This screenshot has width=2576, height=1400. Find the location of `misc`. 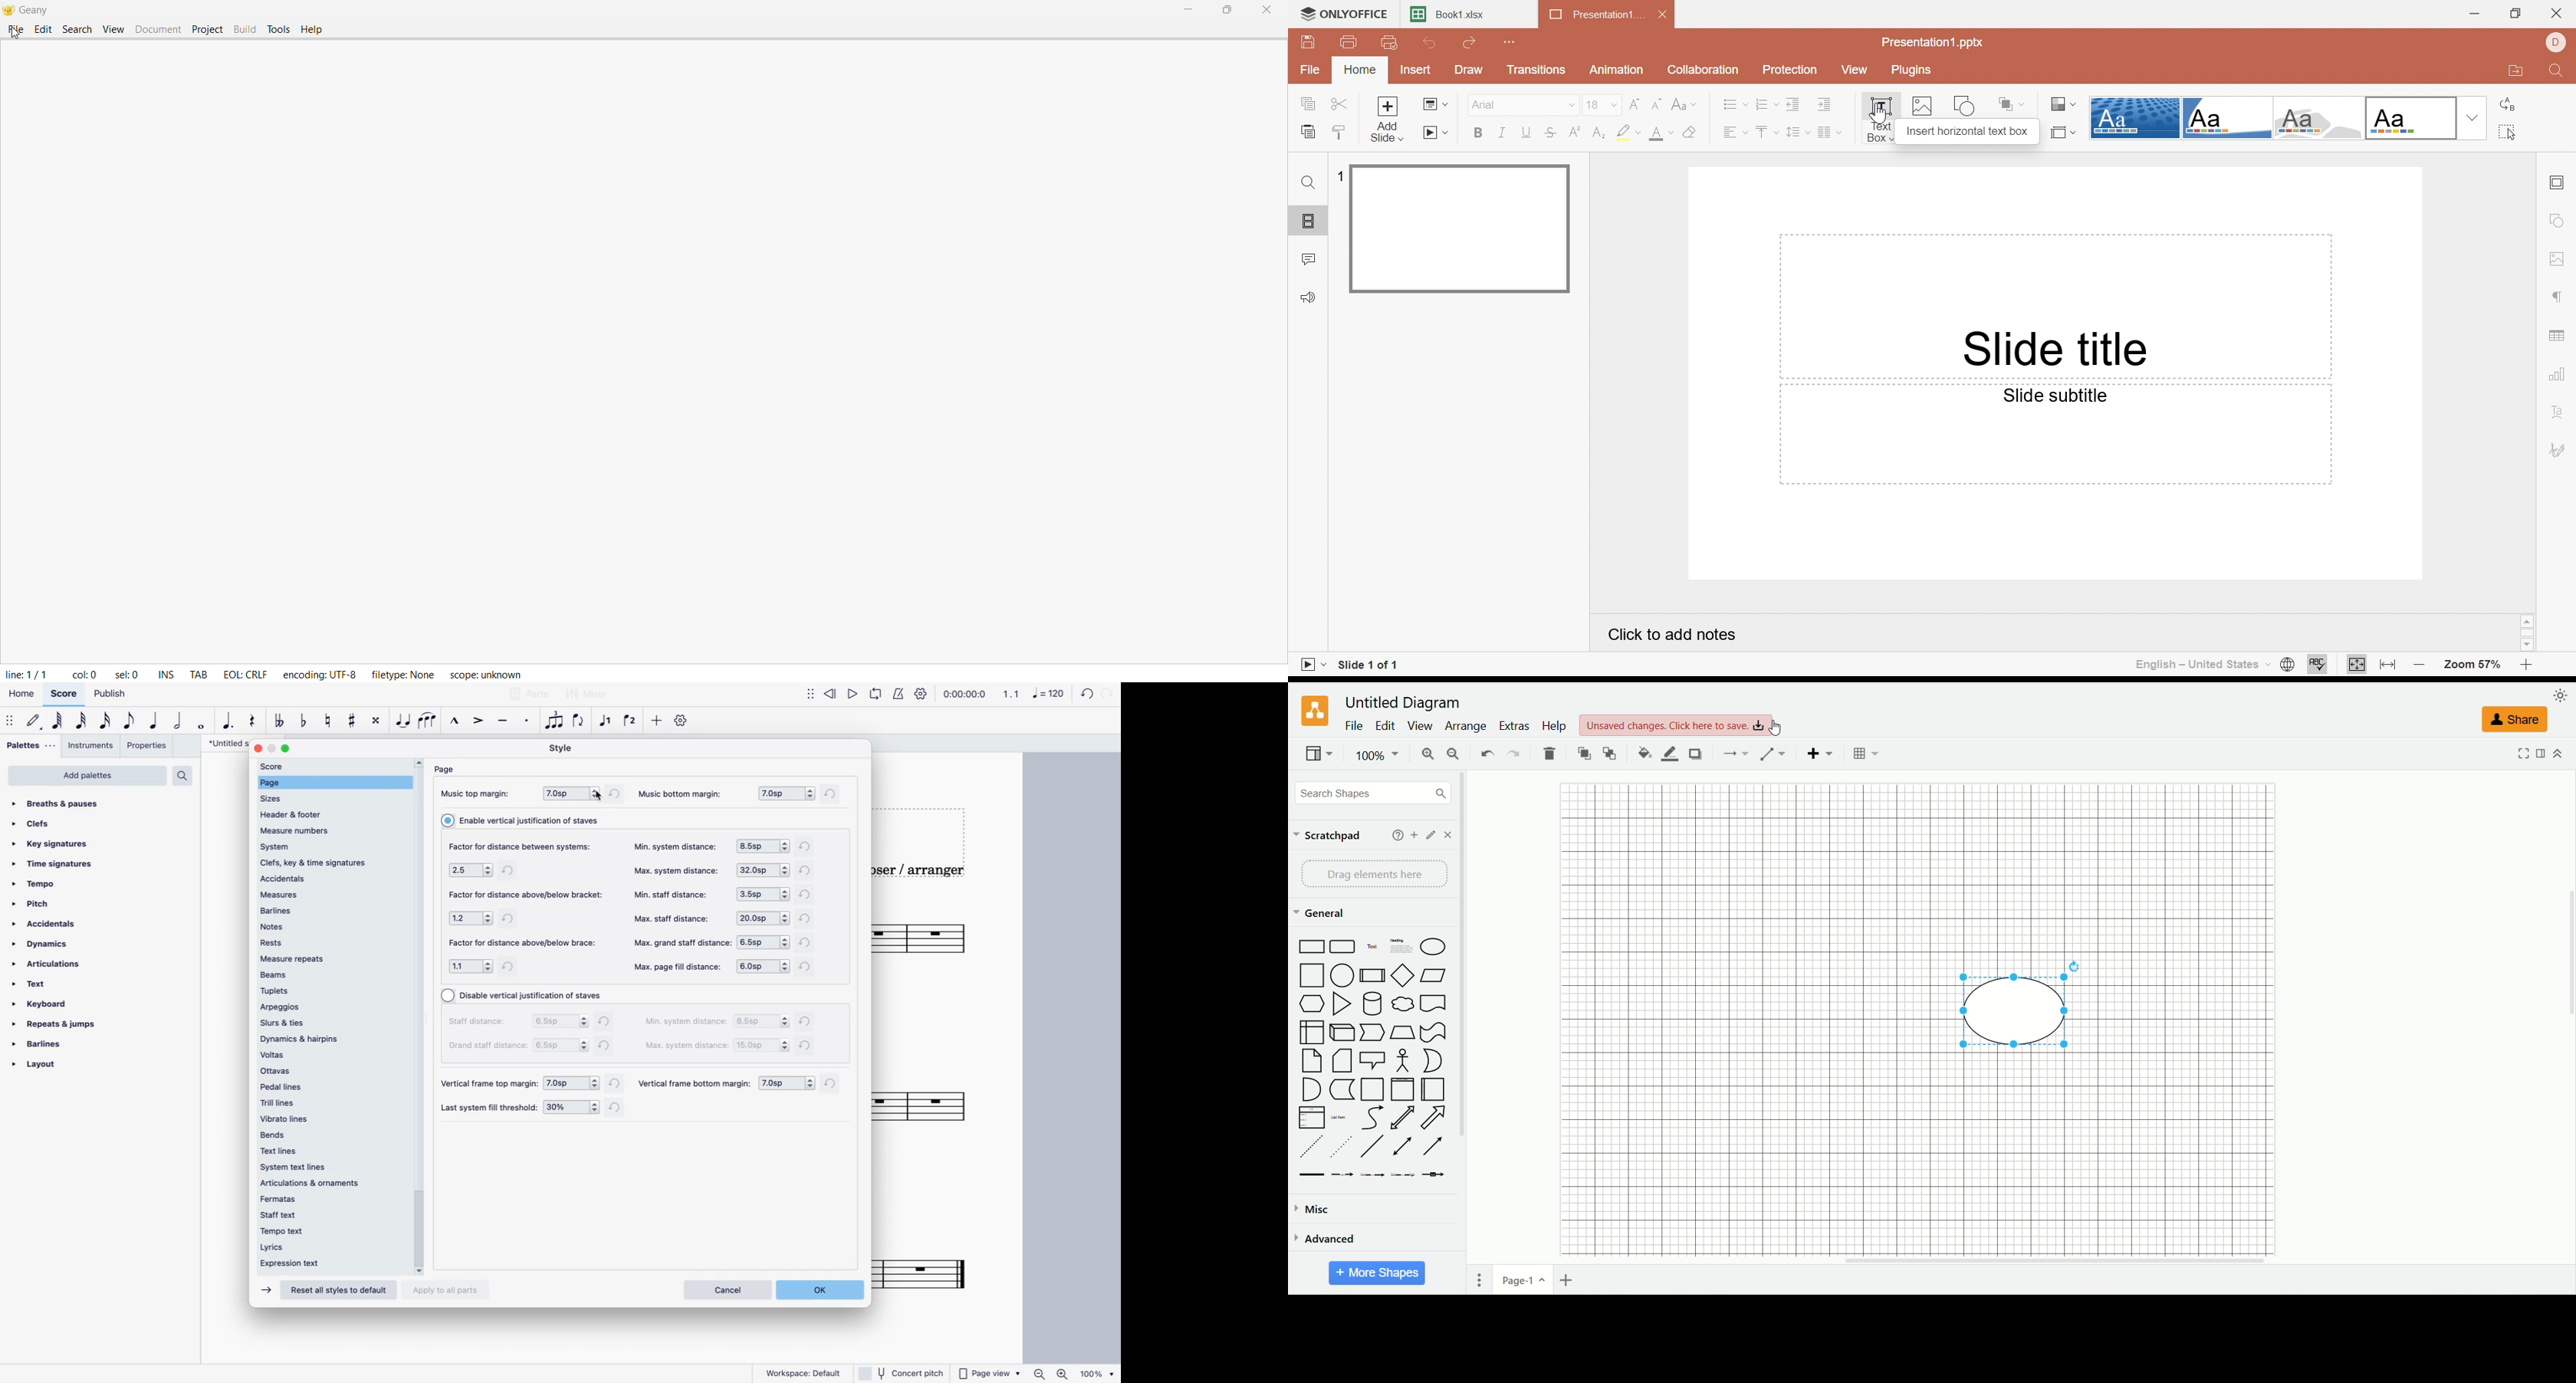

misc is located at coordinates (1314, 1211).